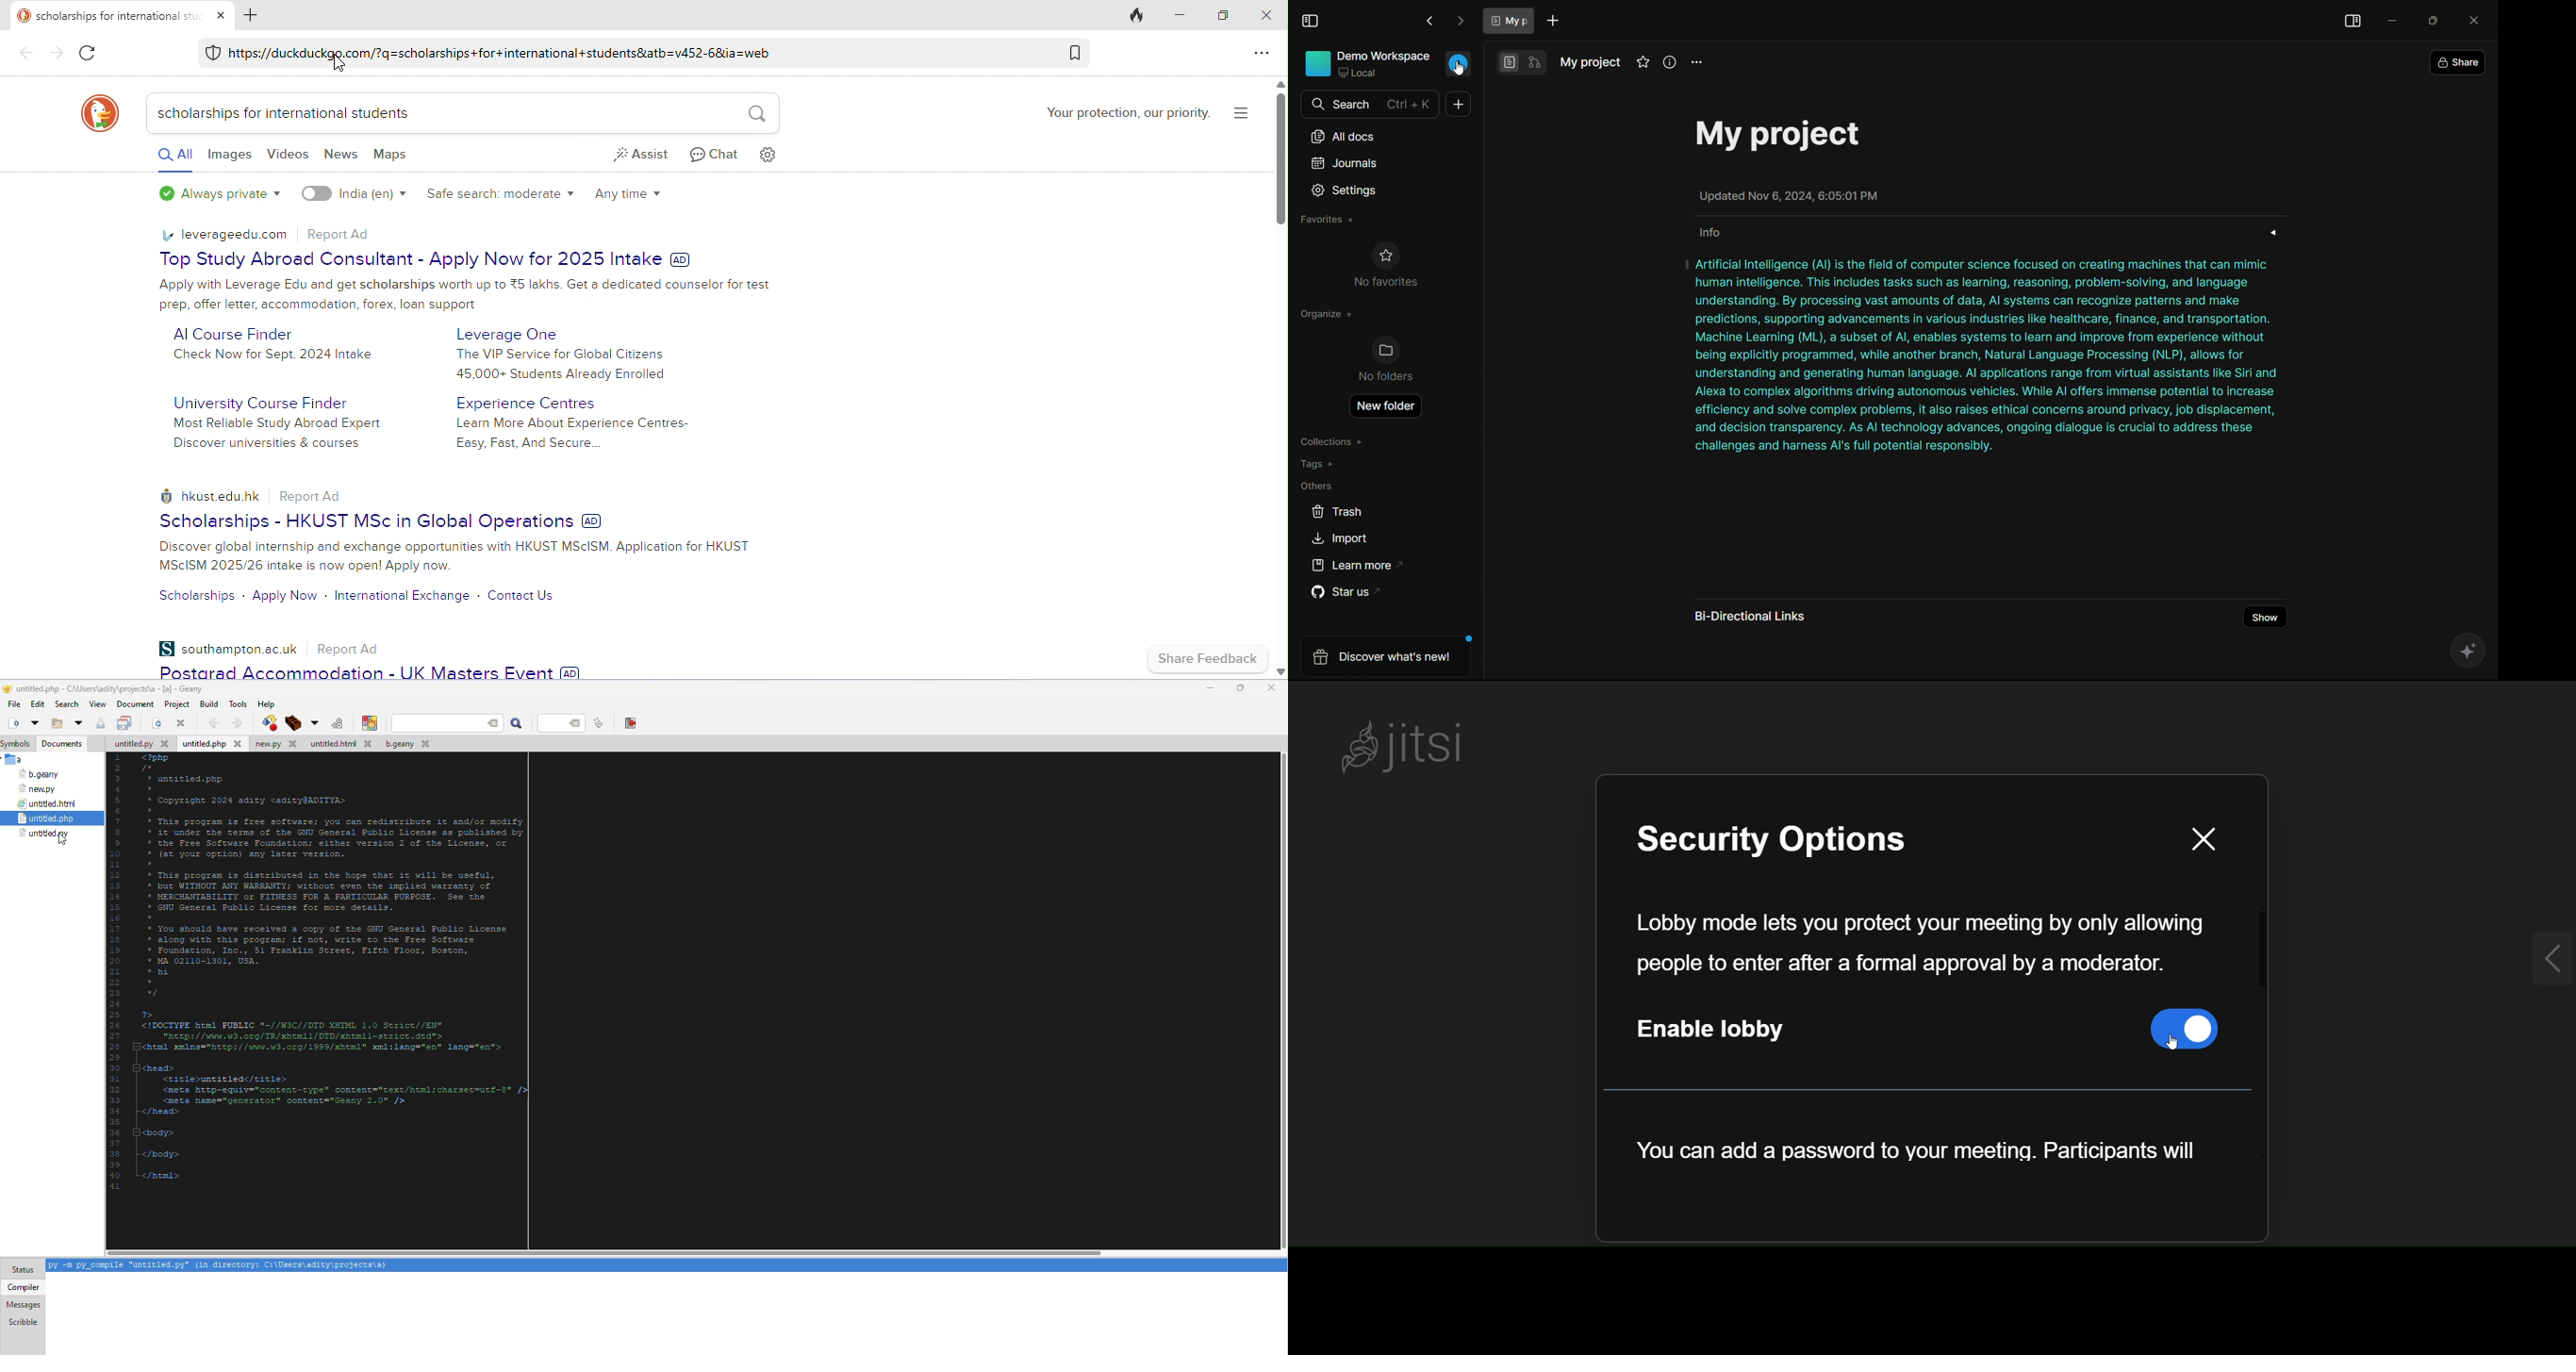 Image resolution: width=2576 pixels, height=1372 pixels. What do you see at coordinates (562, 366) in the screenshot?
I see `The VIP Service for Global Citizens 45,000+ Students Already Enrolled` at bounding box center [562, 366].